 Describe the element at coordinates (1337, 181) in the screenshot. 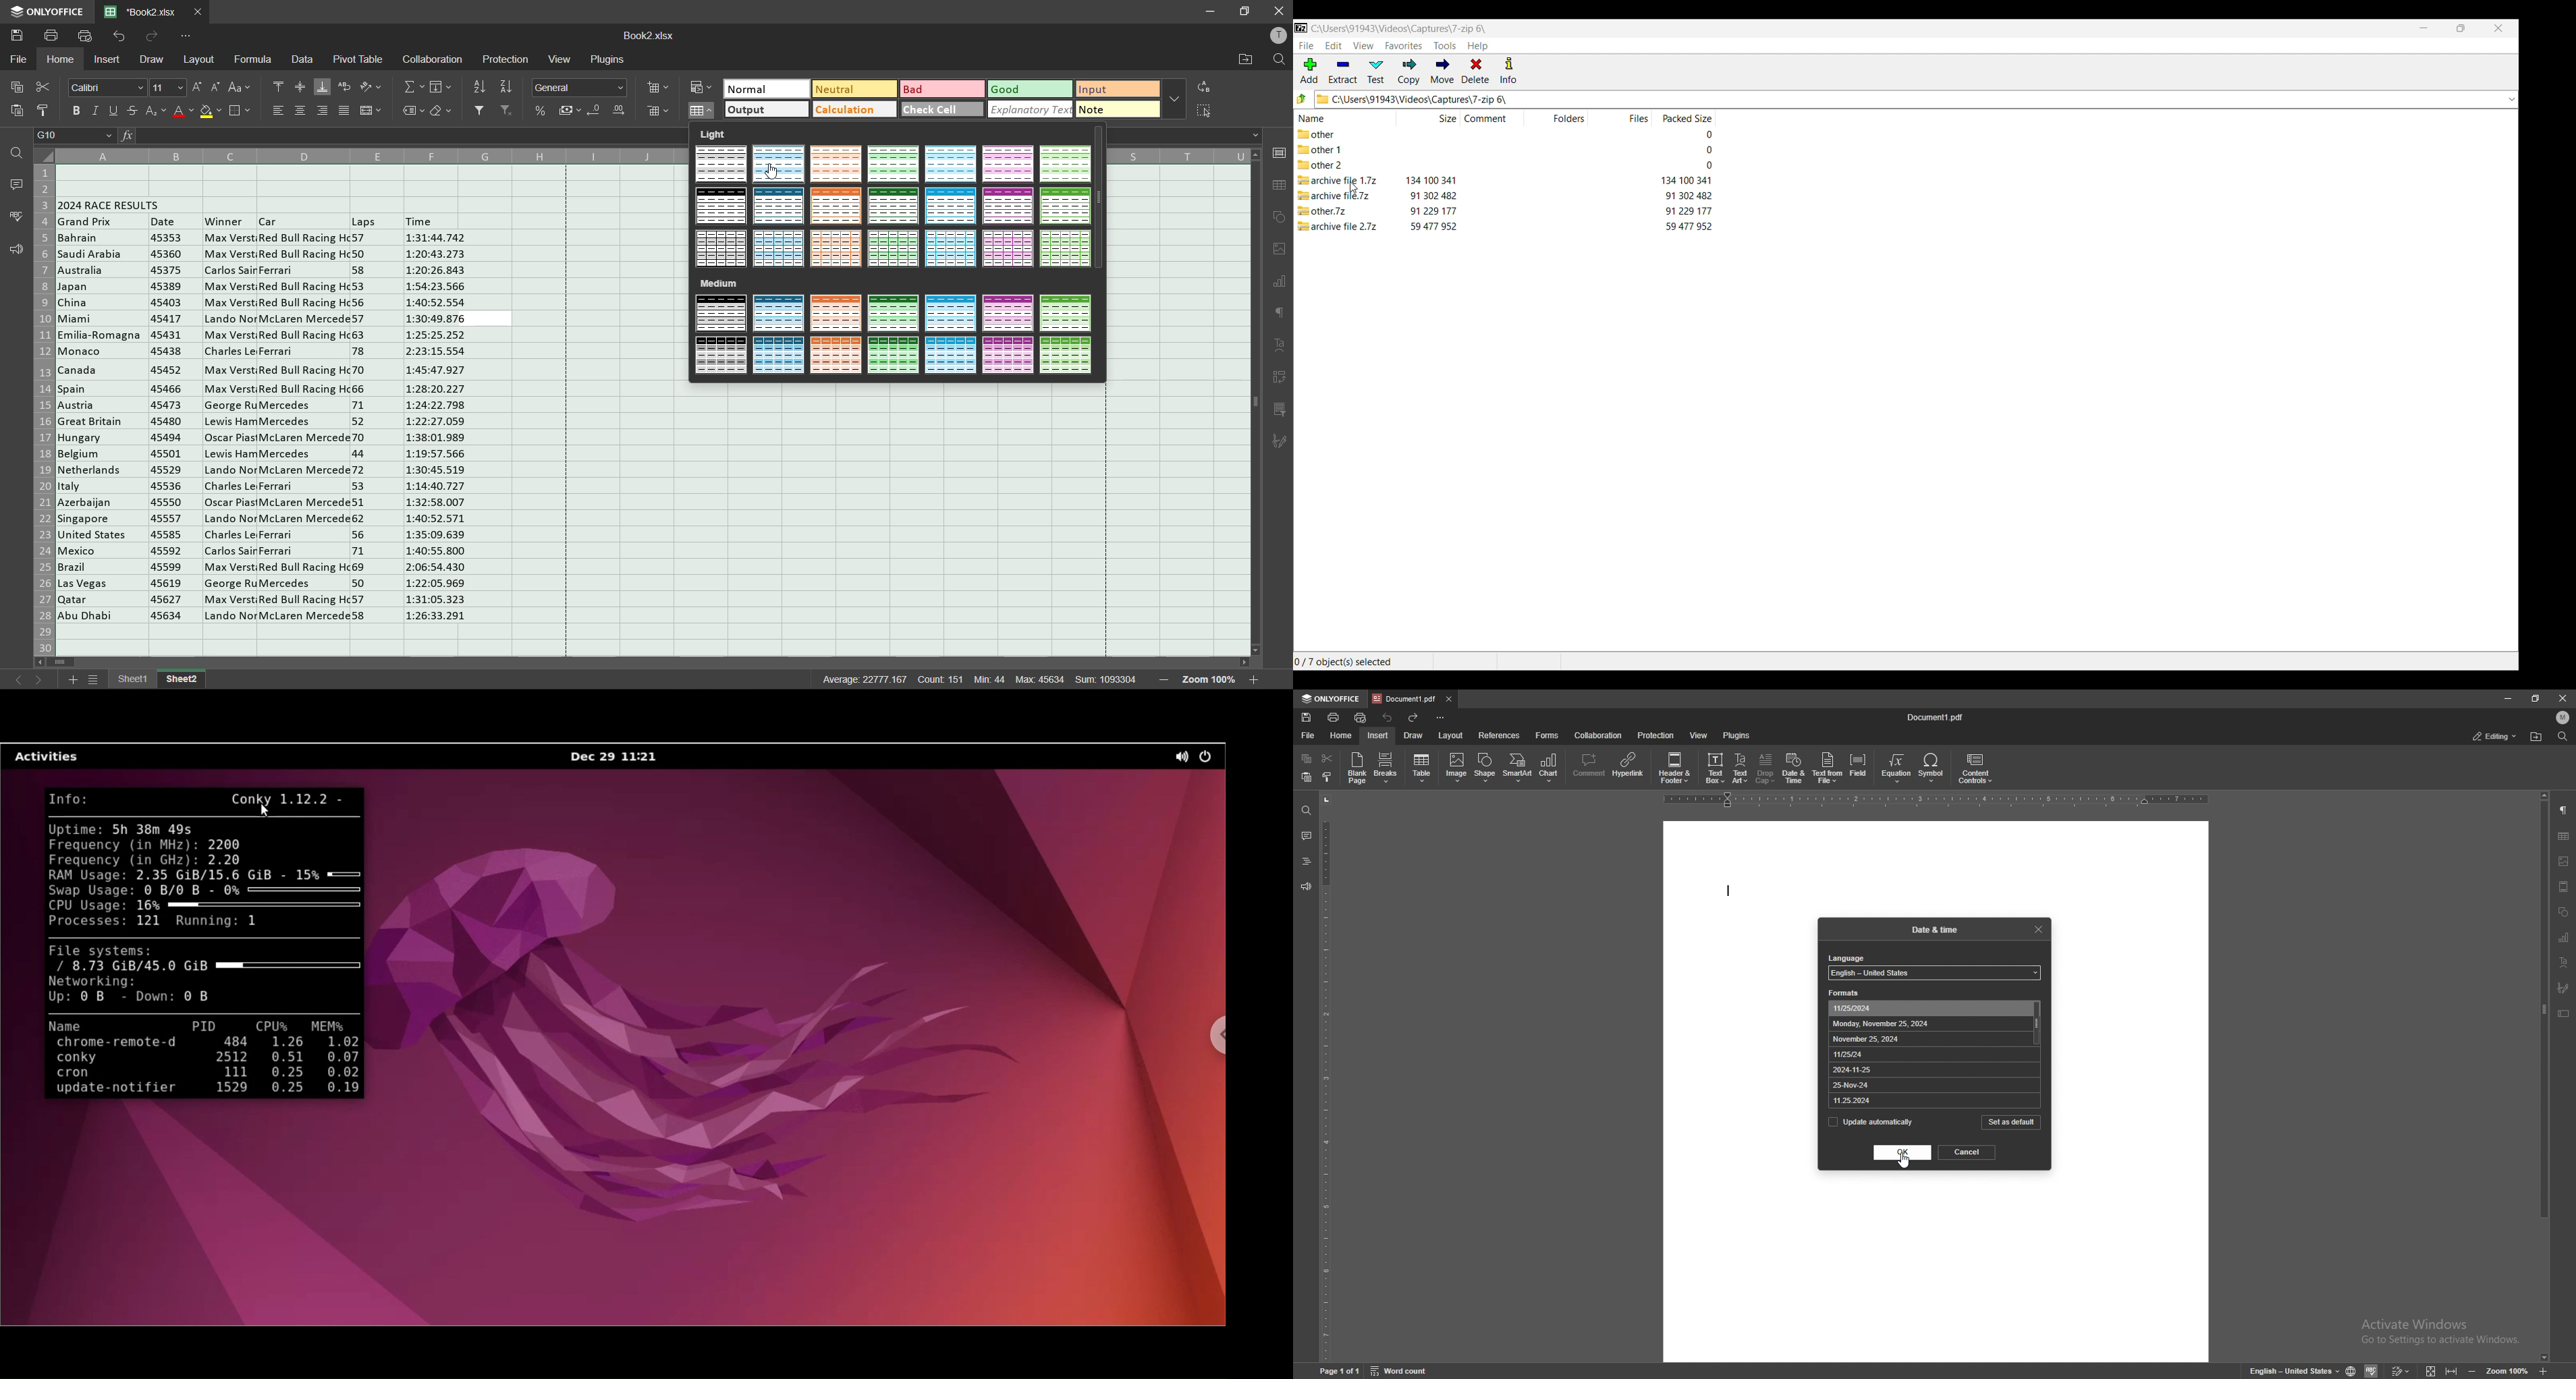

I see `archive file 1.7z ` at that location.